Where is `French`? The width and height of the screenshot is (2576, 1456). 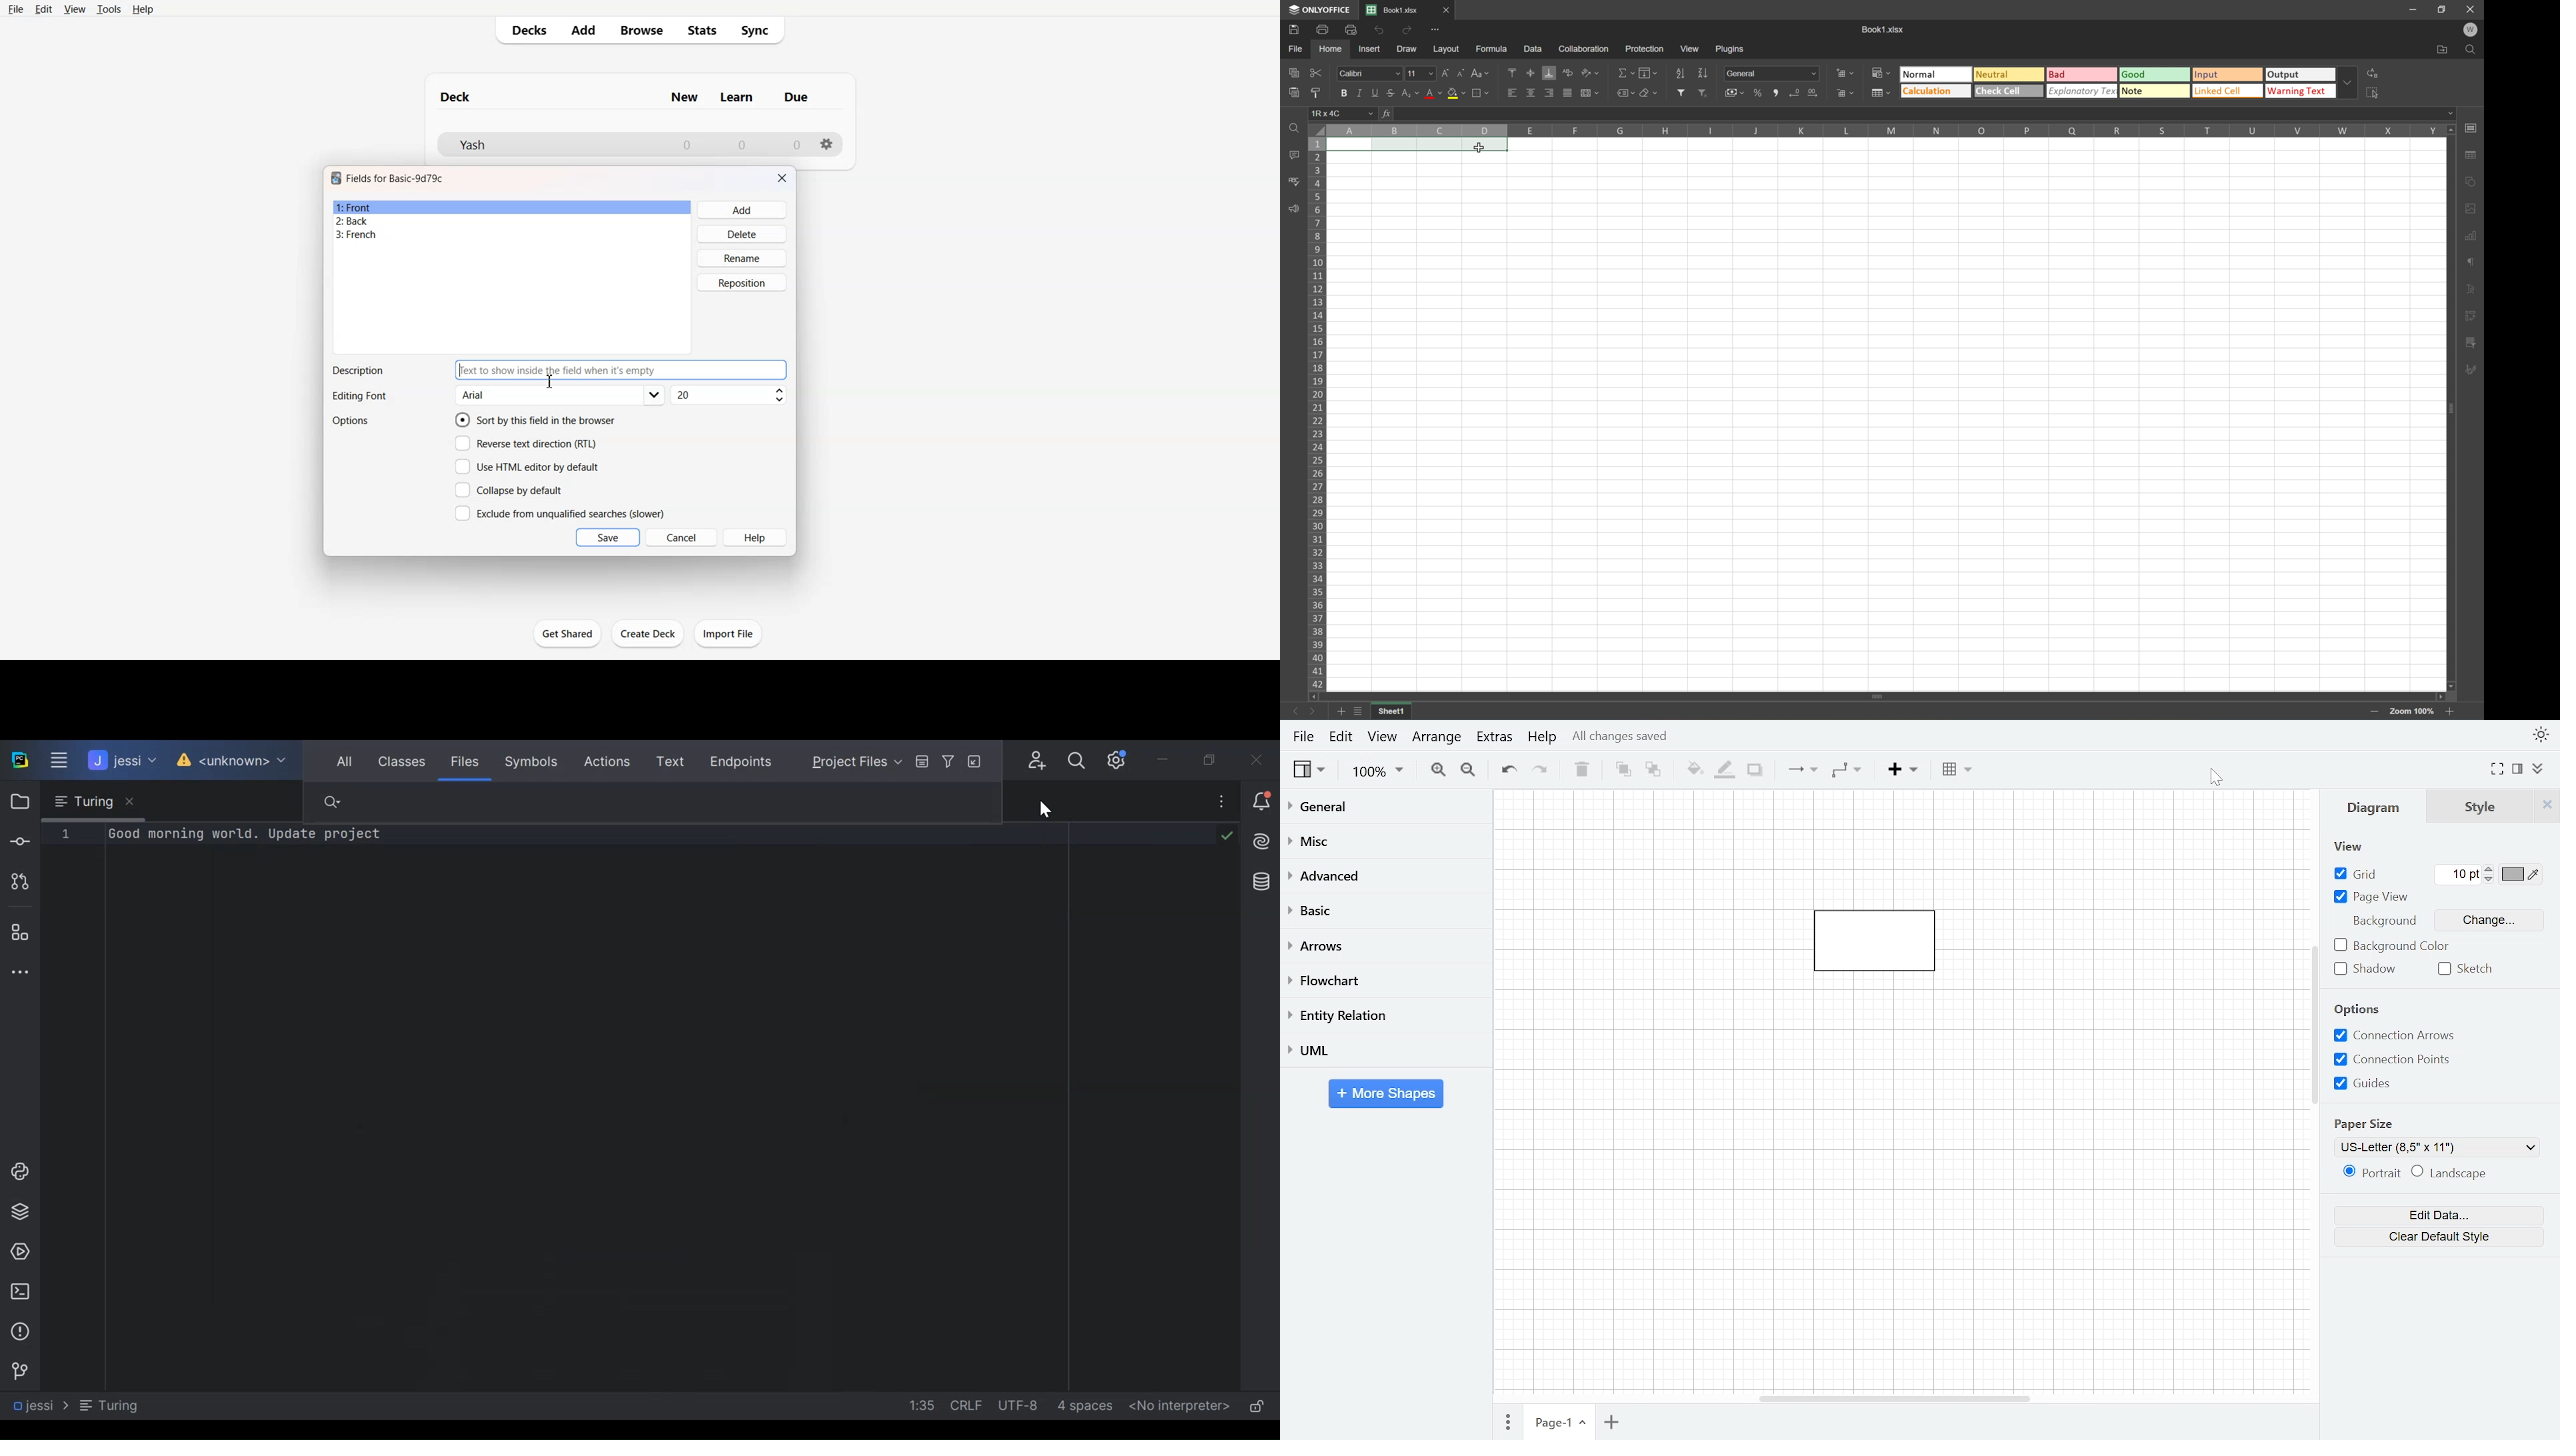
French is located at coordinates (512, 235).